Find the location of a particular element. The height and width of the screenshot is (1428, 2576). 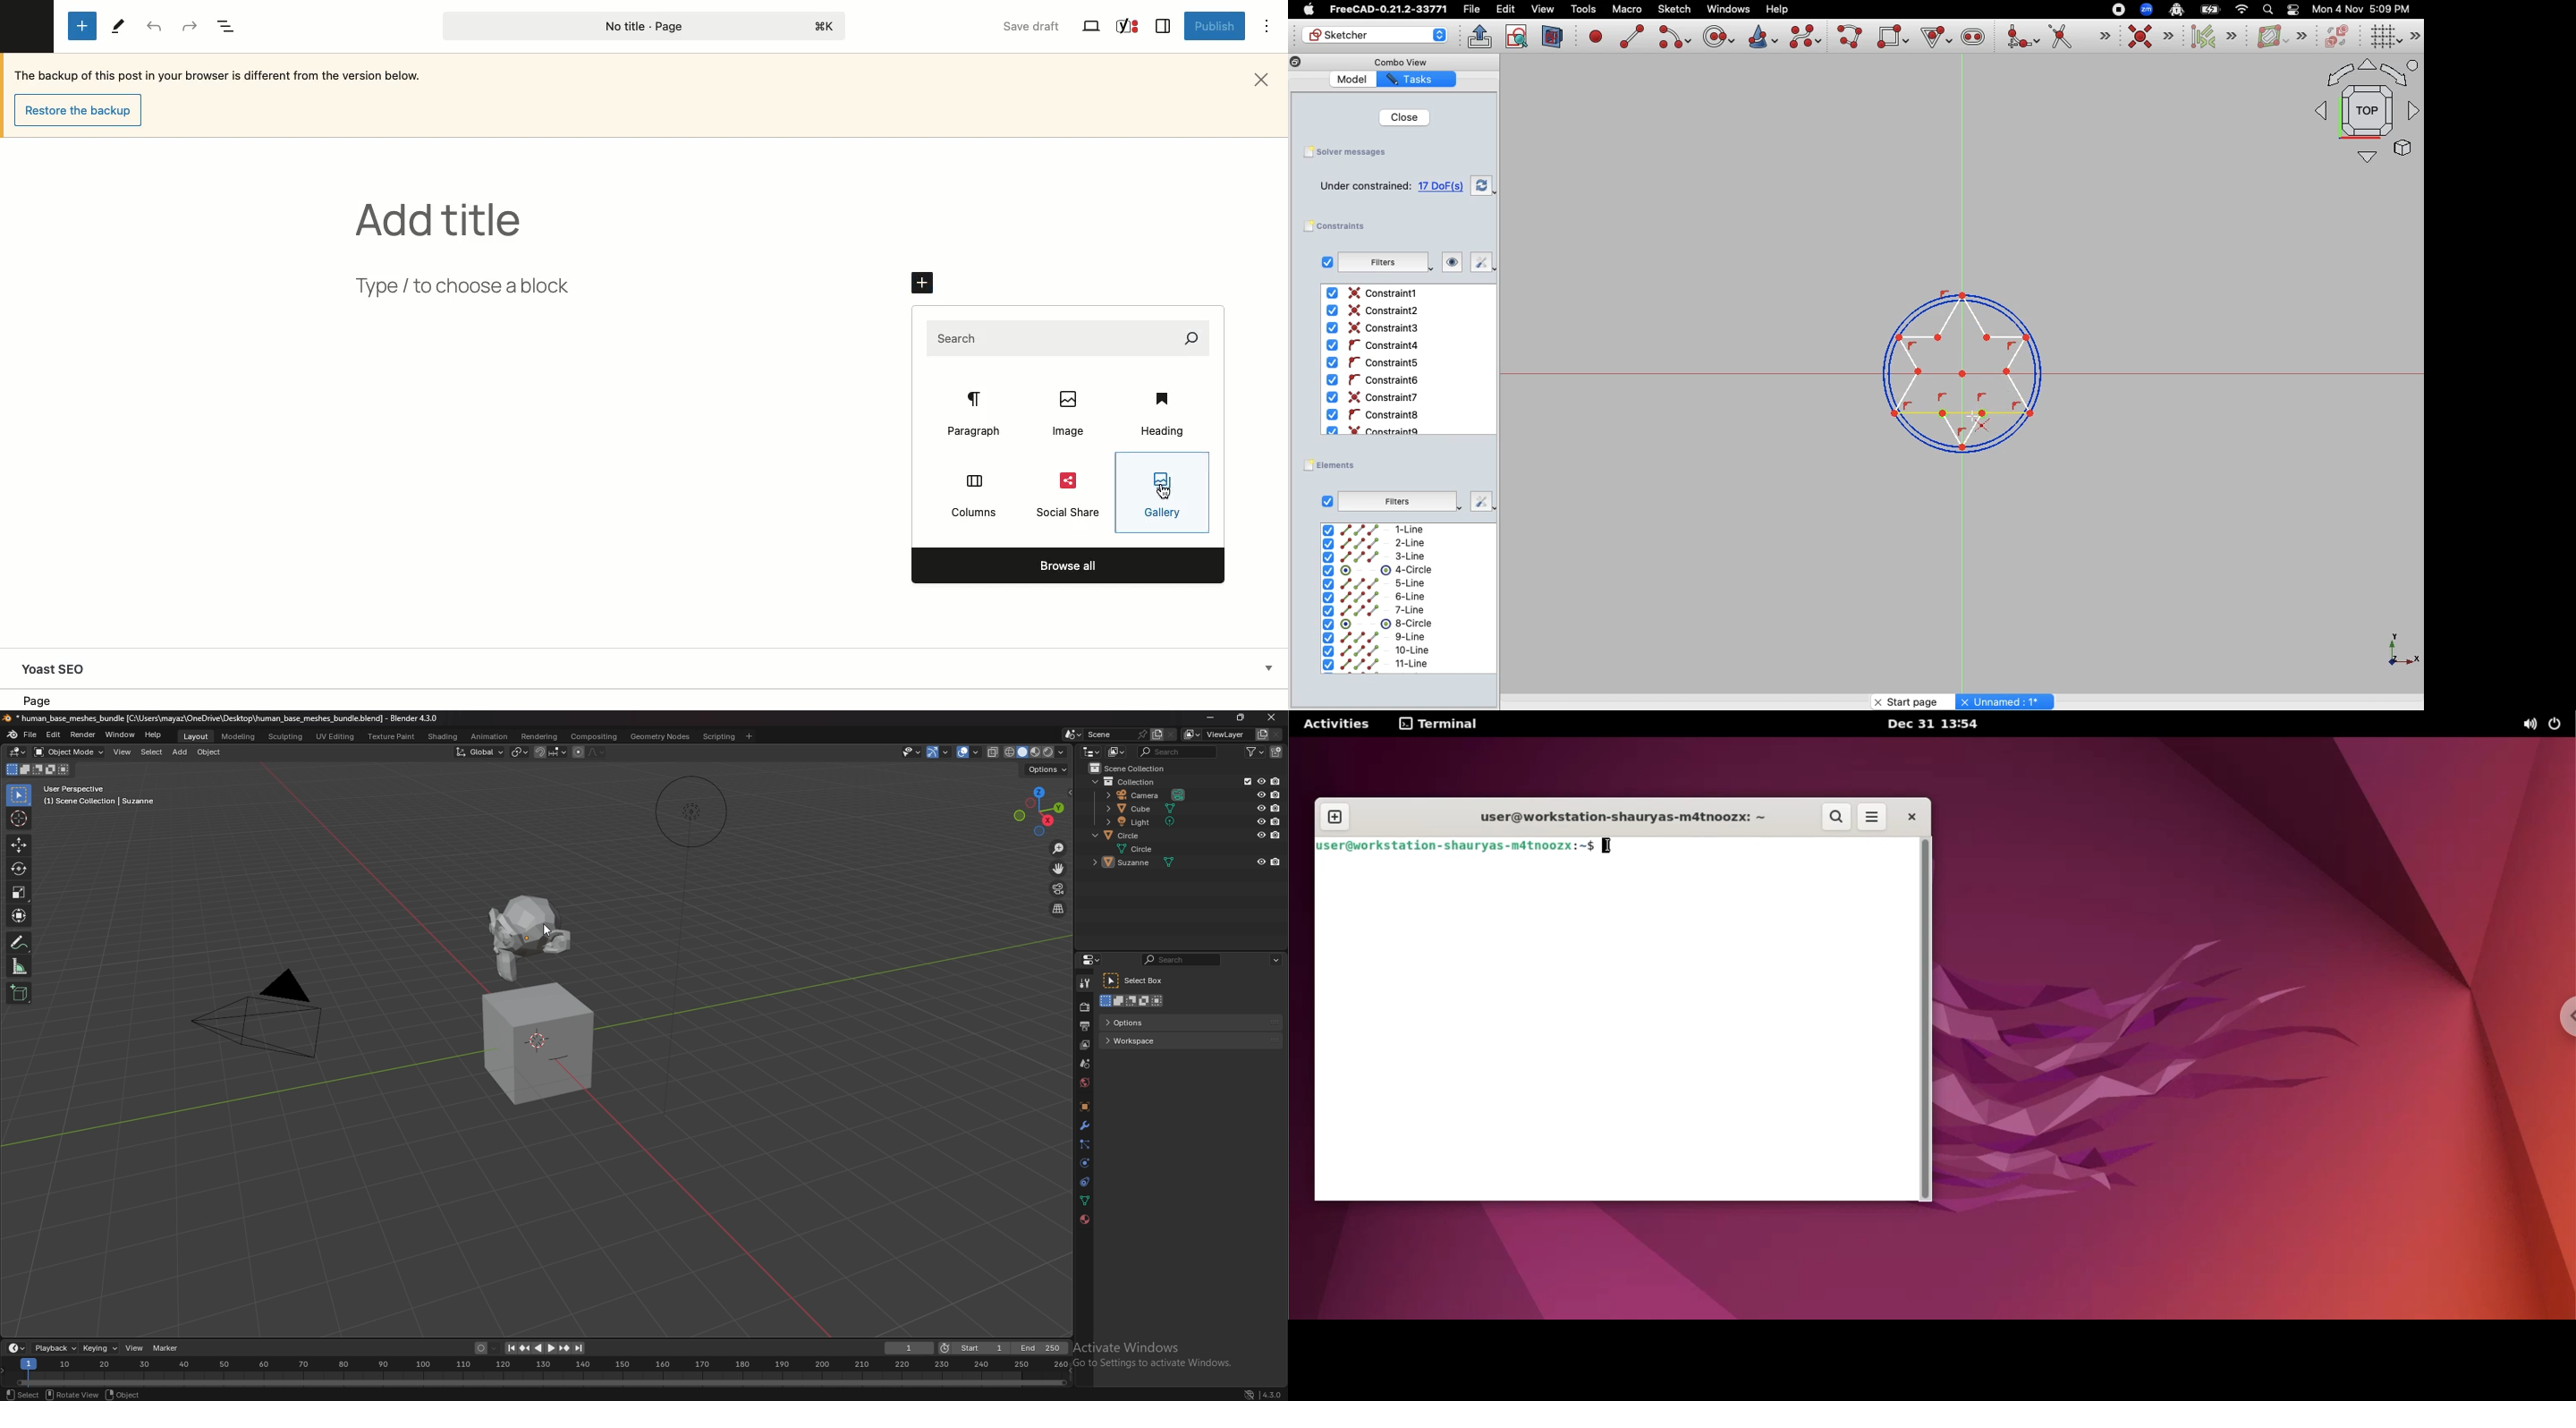

editor type is located at coordinates (17, 1348).